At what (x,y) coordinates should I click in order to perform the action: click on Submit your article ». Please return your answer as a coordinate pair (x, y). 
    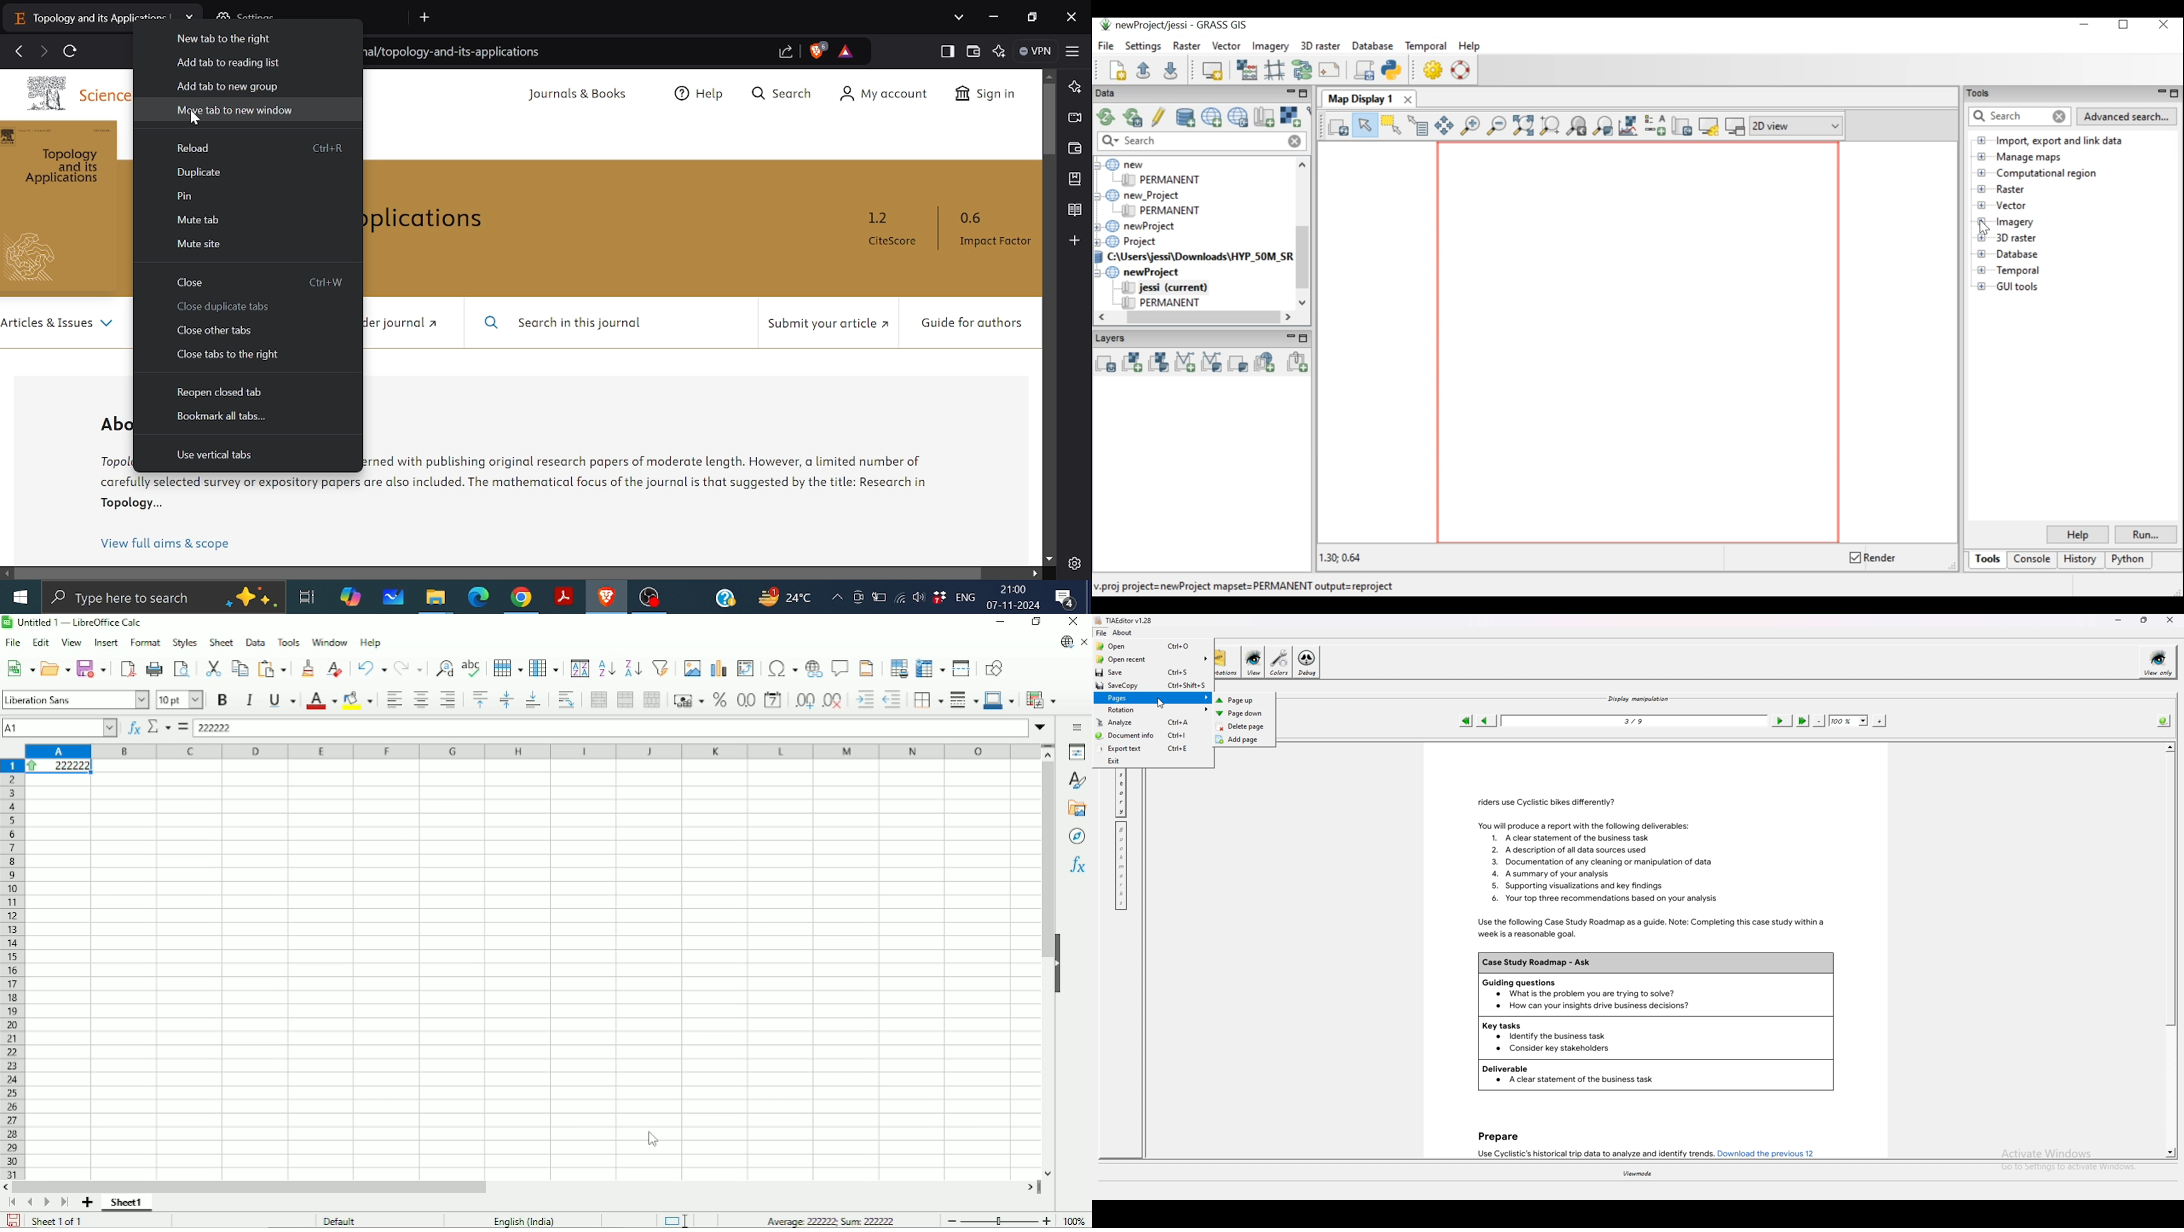
    Looking at the image, I should click on (825, 326).